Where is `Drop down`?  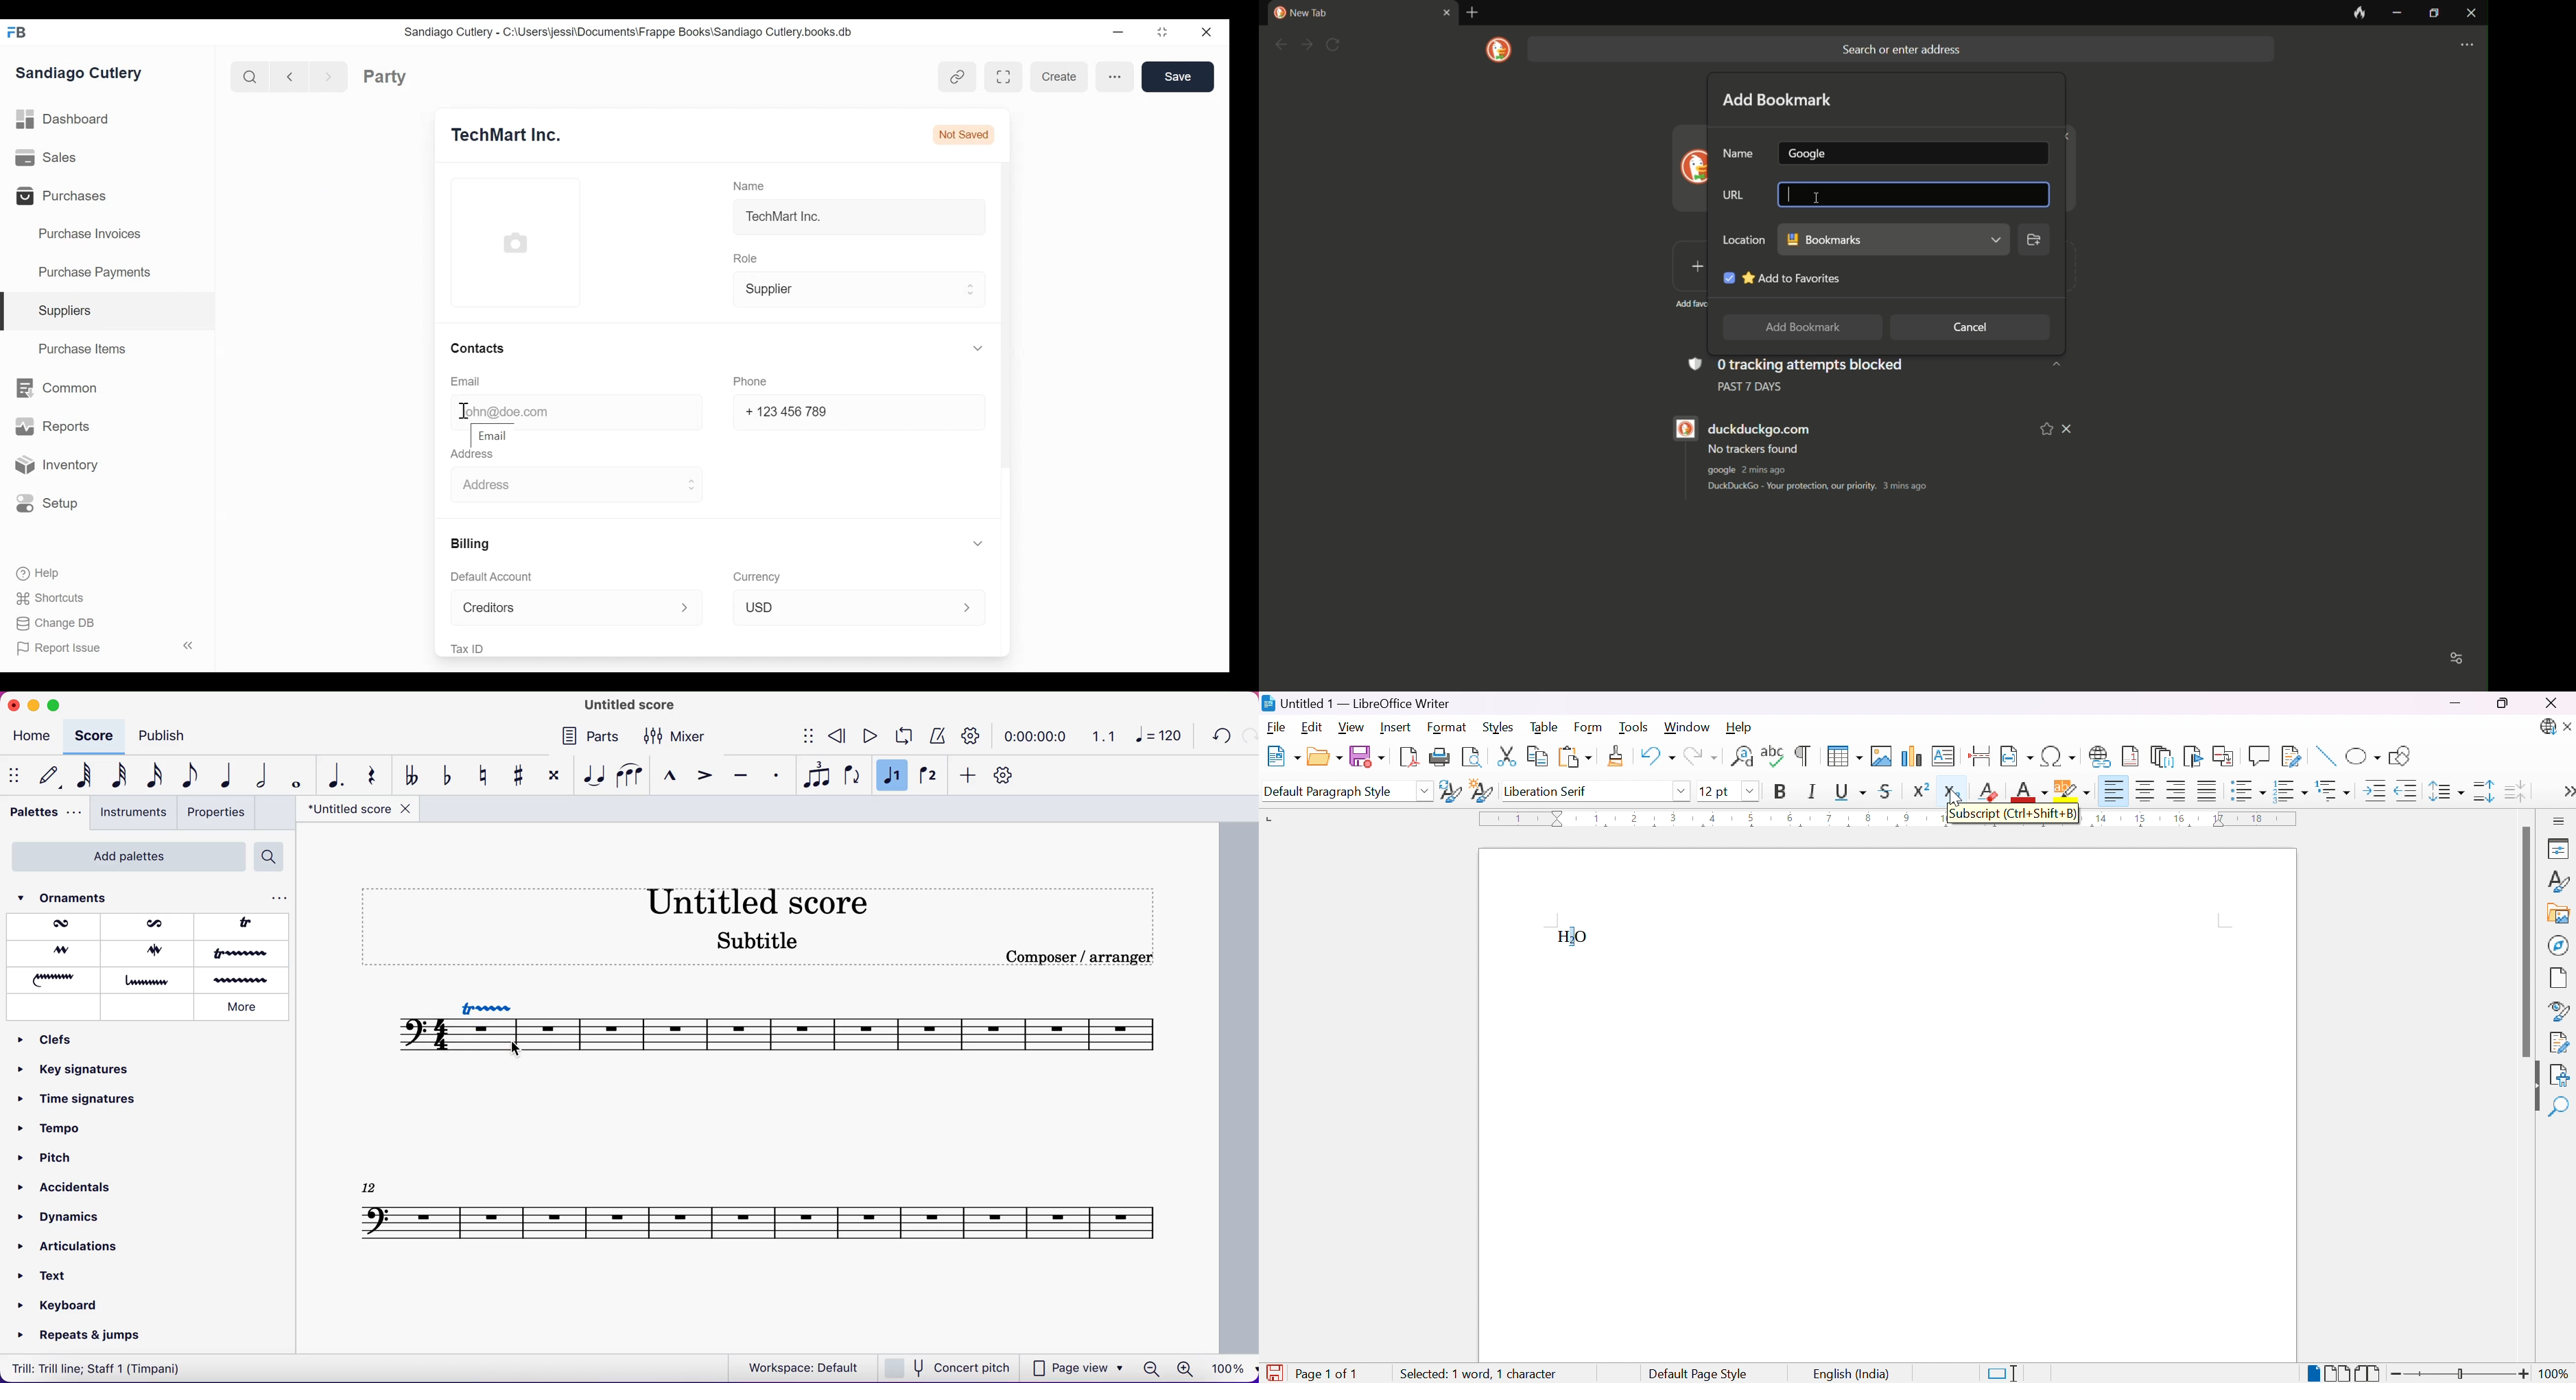 Drop down is located at coordinates (1424, 791).